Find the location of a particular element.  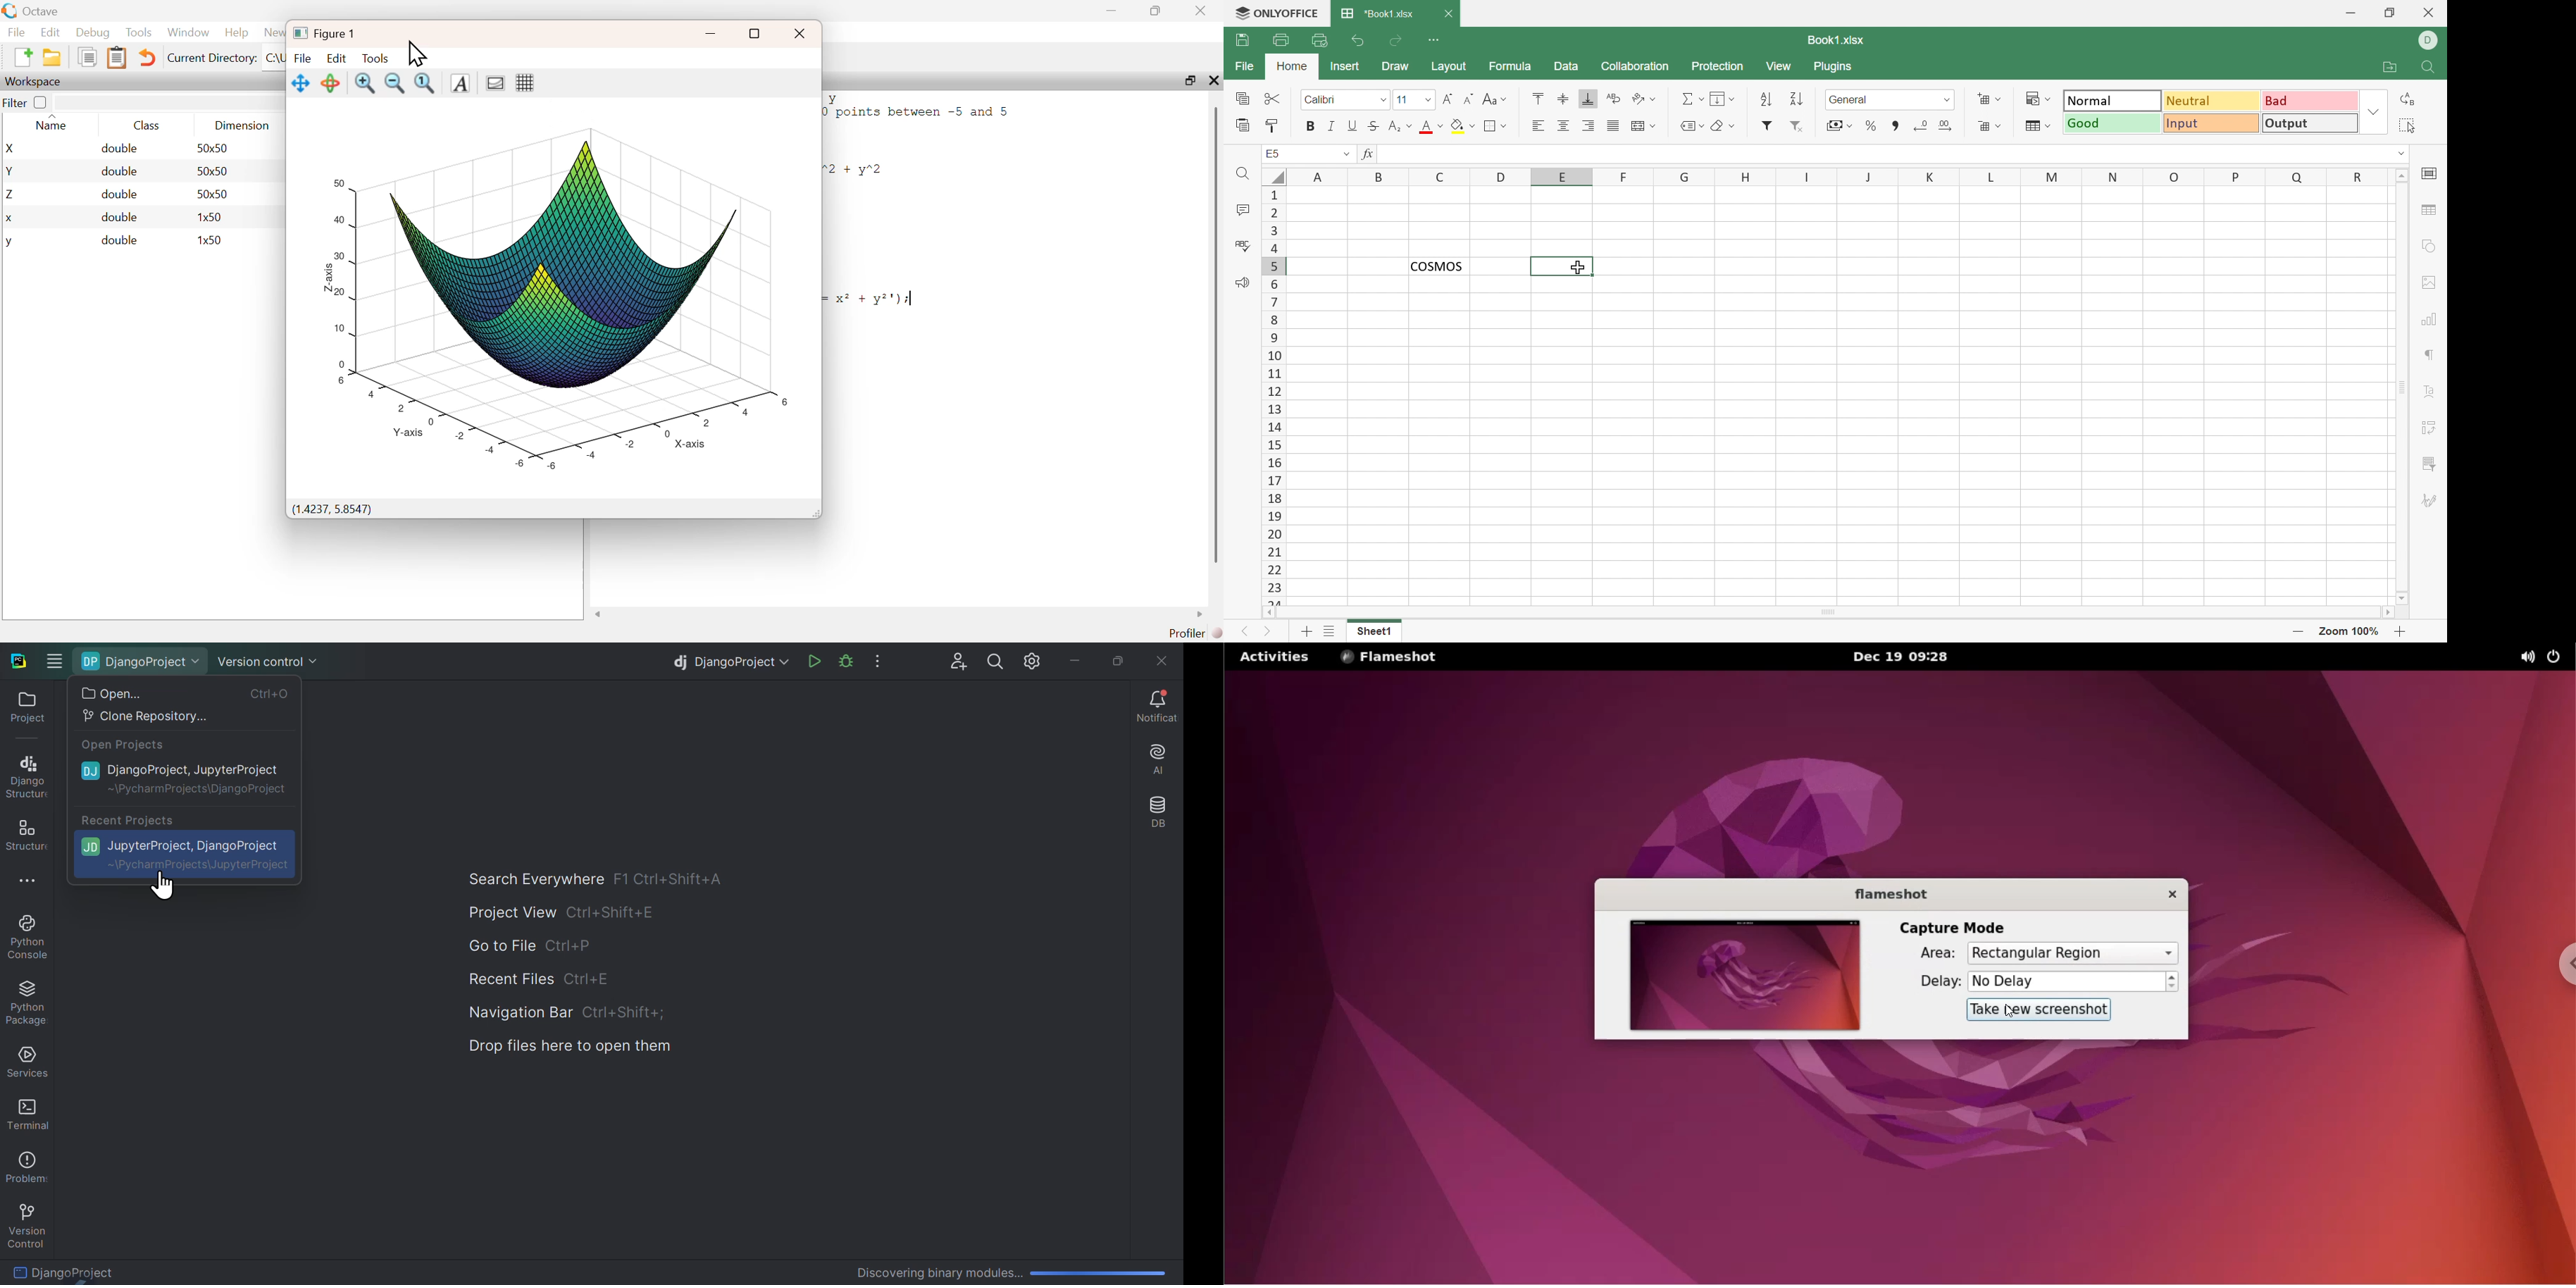

Image settings is located at coordinates (2429, 283).